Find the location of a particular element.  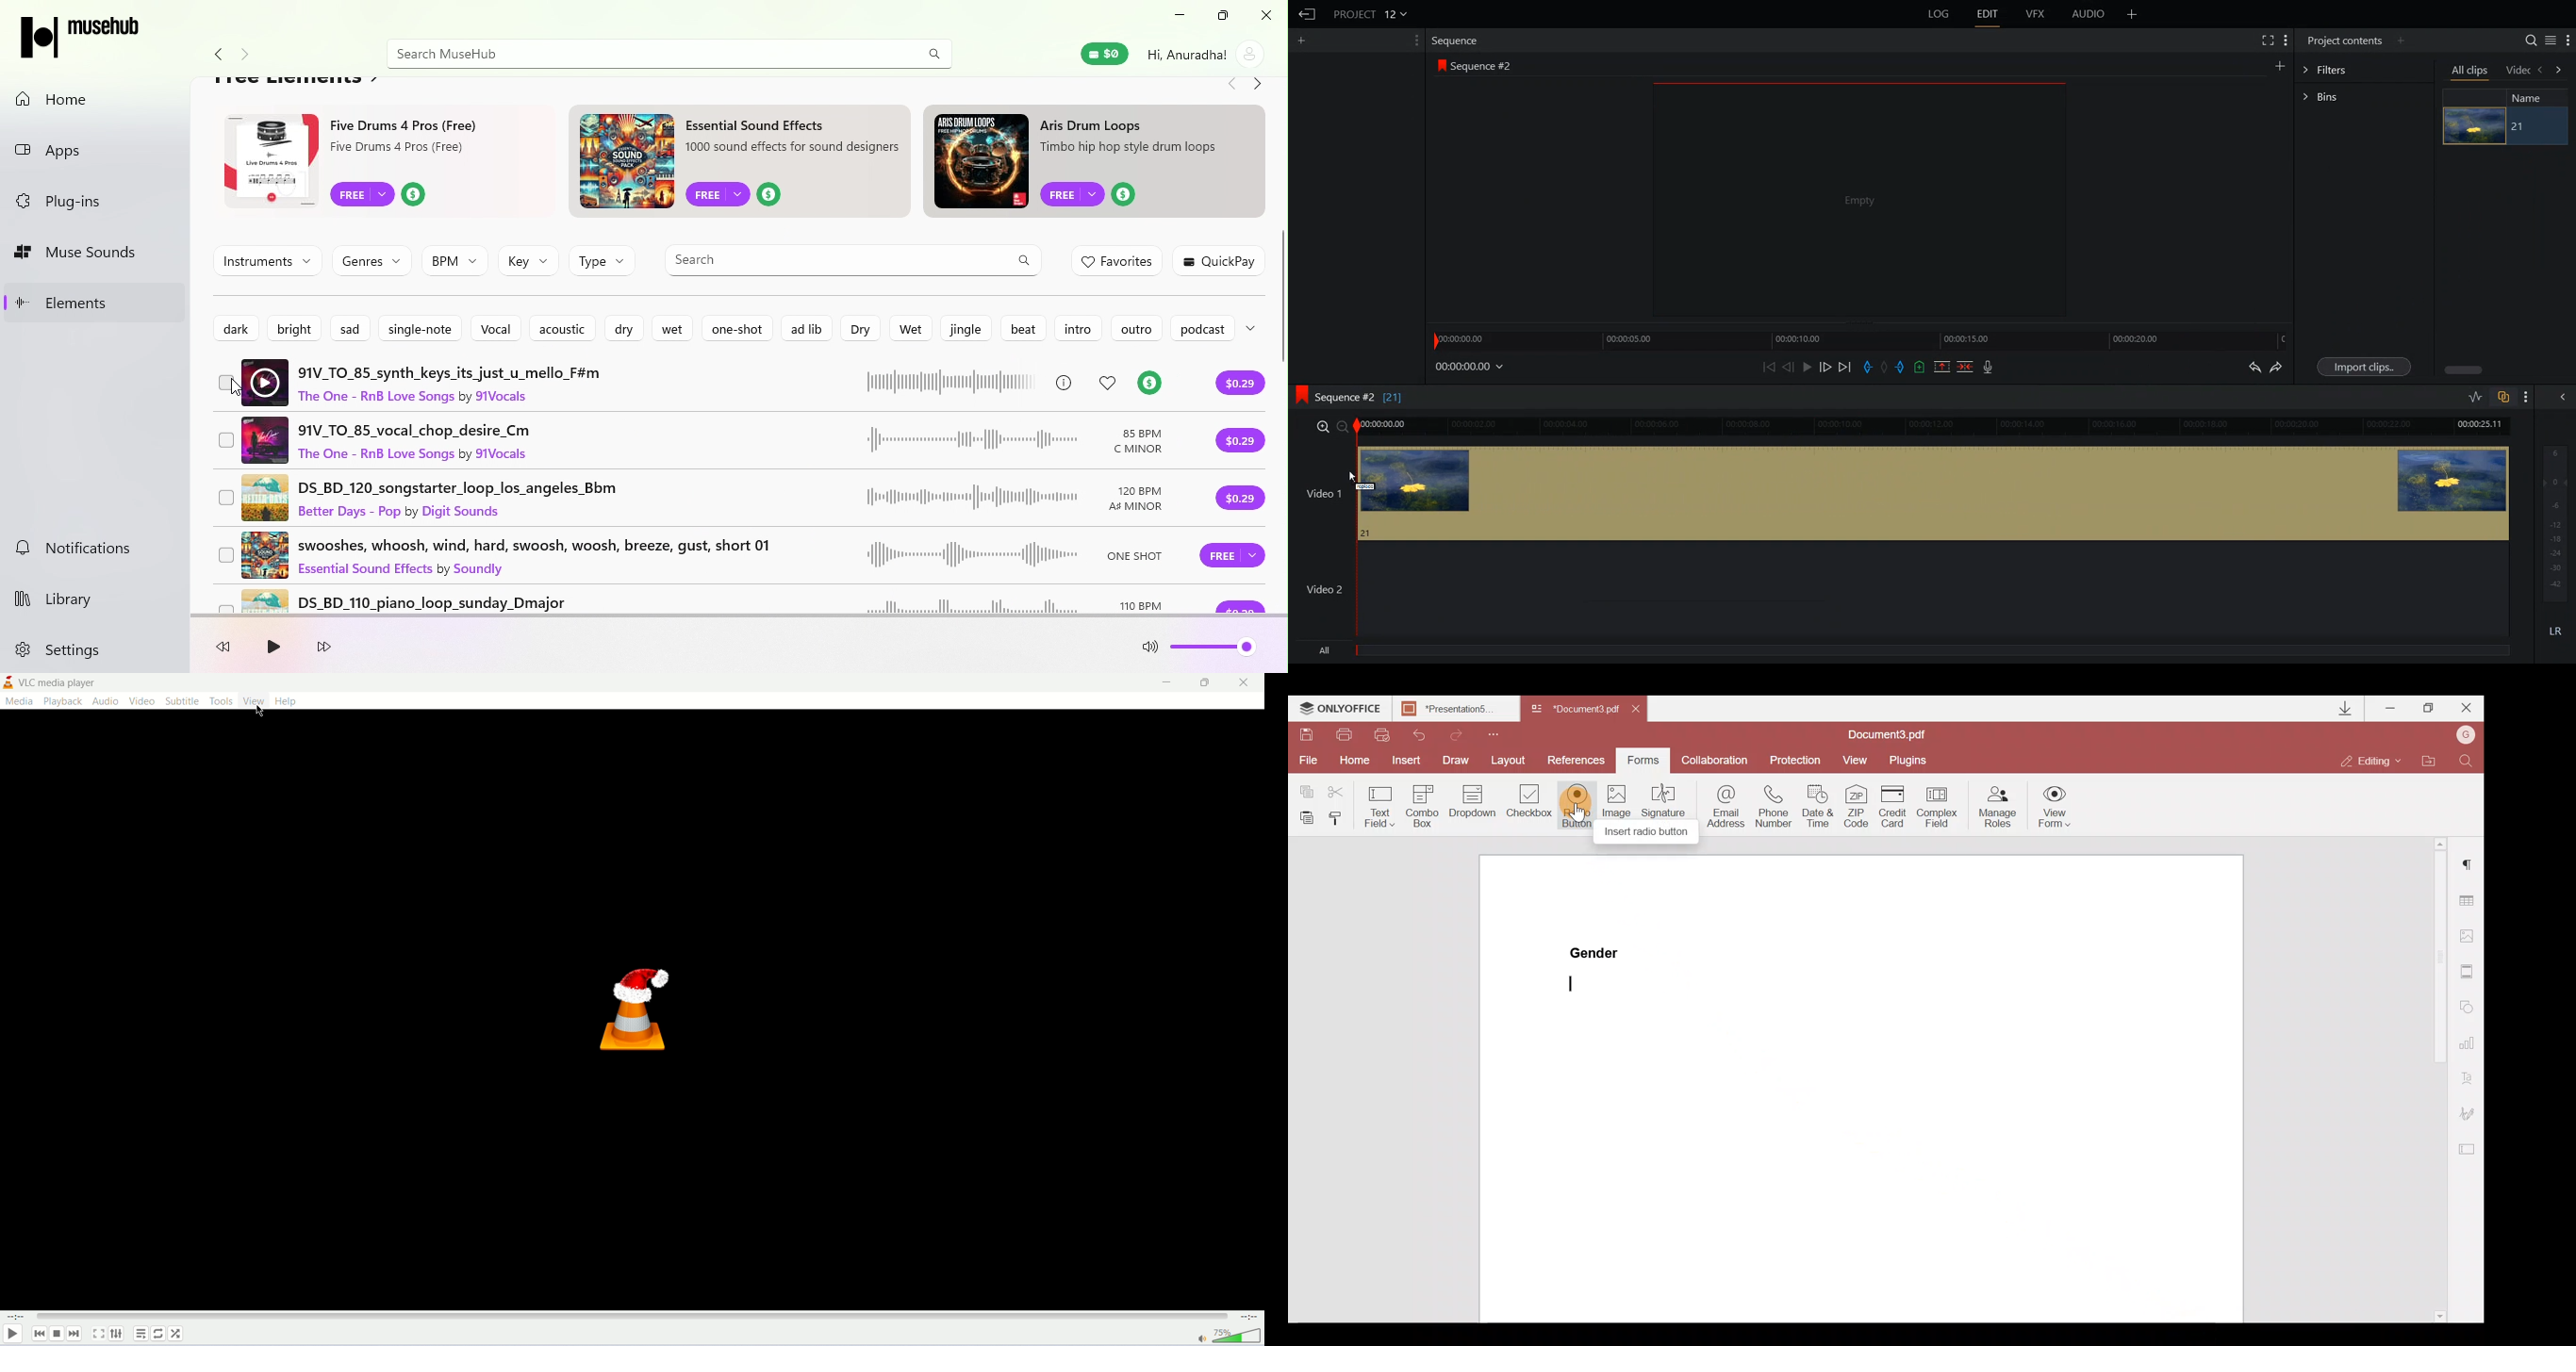

Navigate back is located at coordinates (1230, 86).